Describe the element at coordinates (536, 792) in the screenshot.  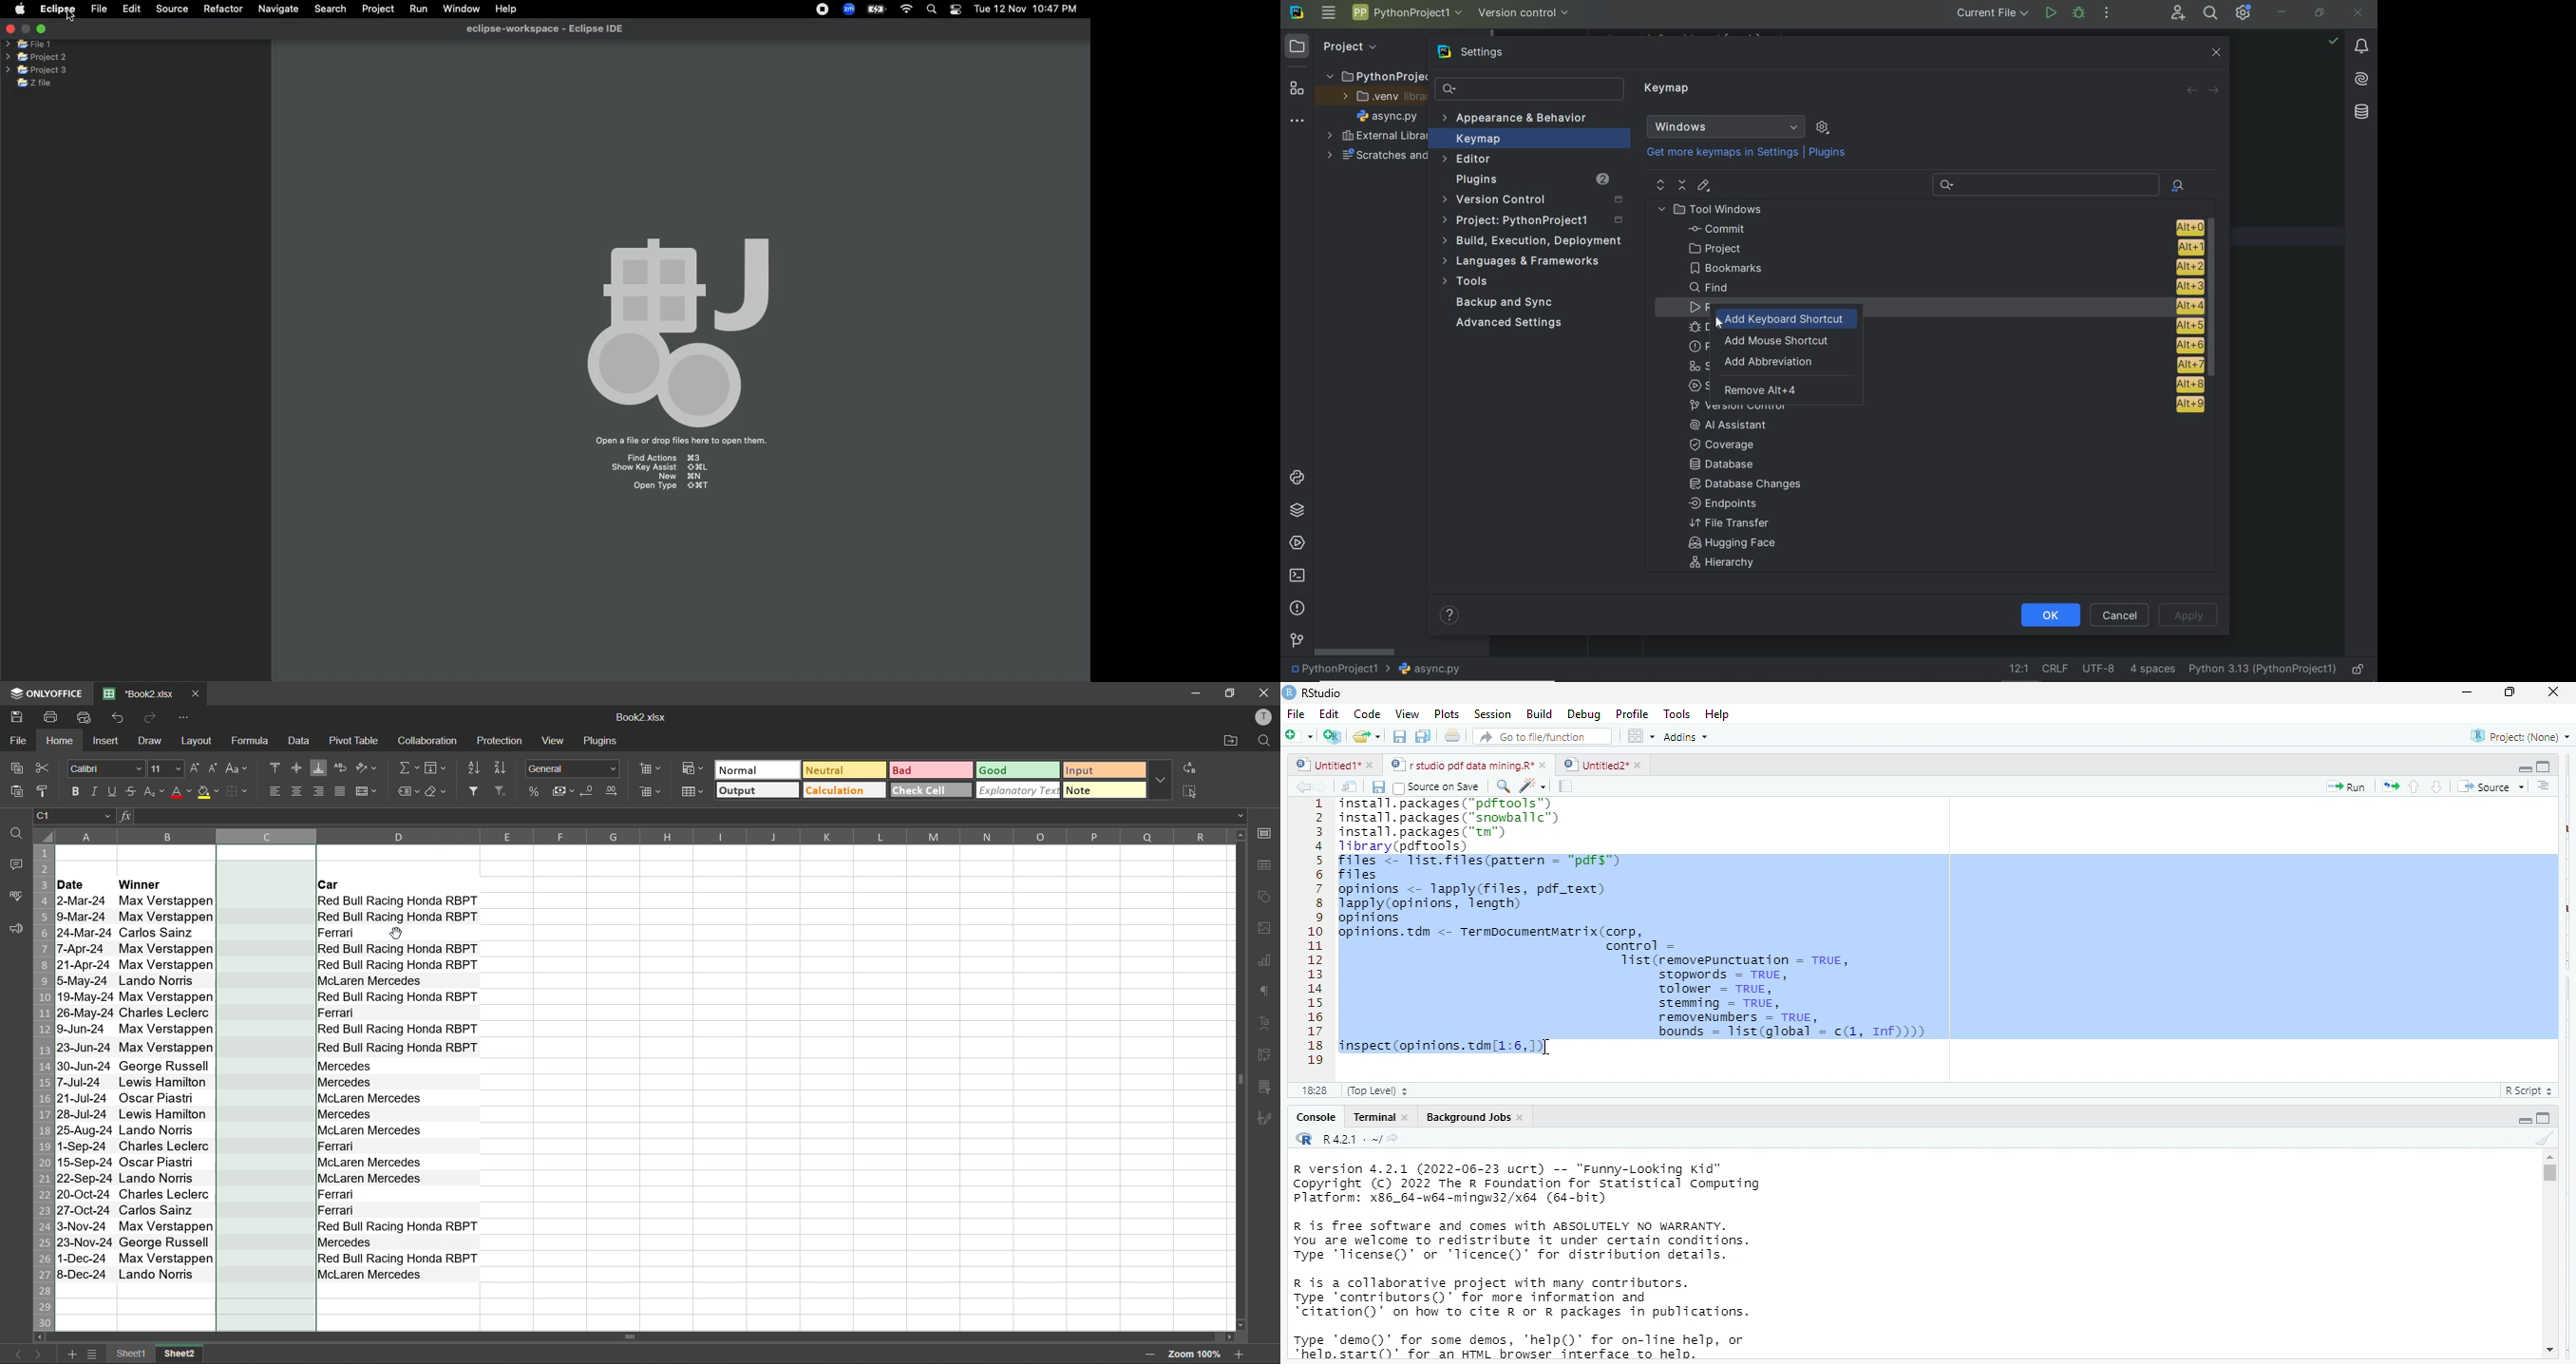
I see `percent` at that location.